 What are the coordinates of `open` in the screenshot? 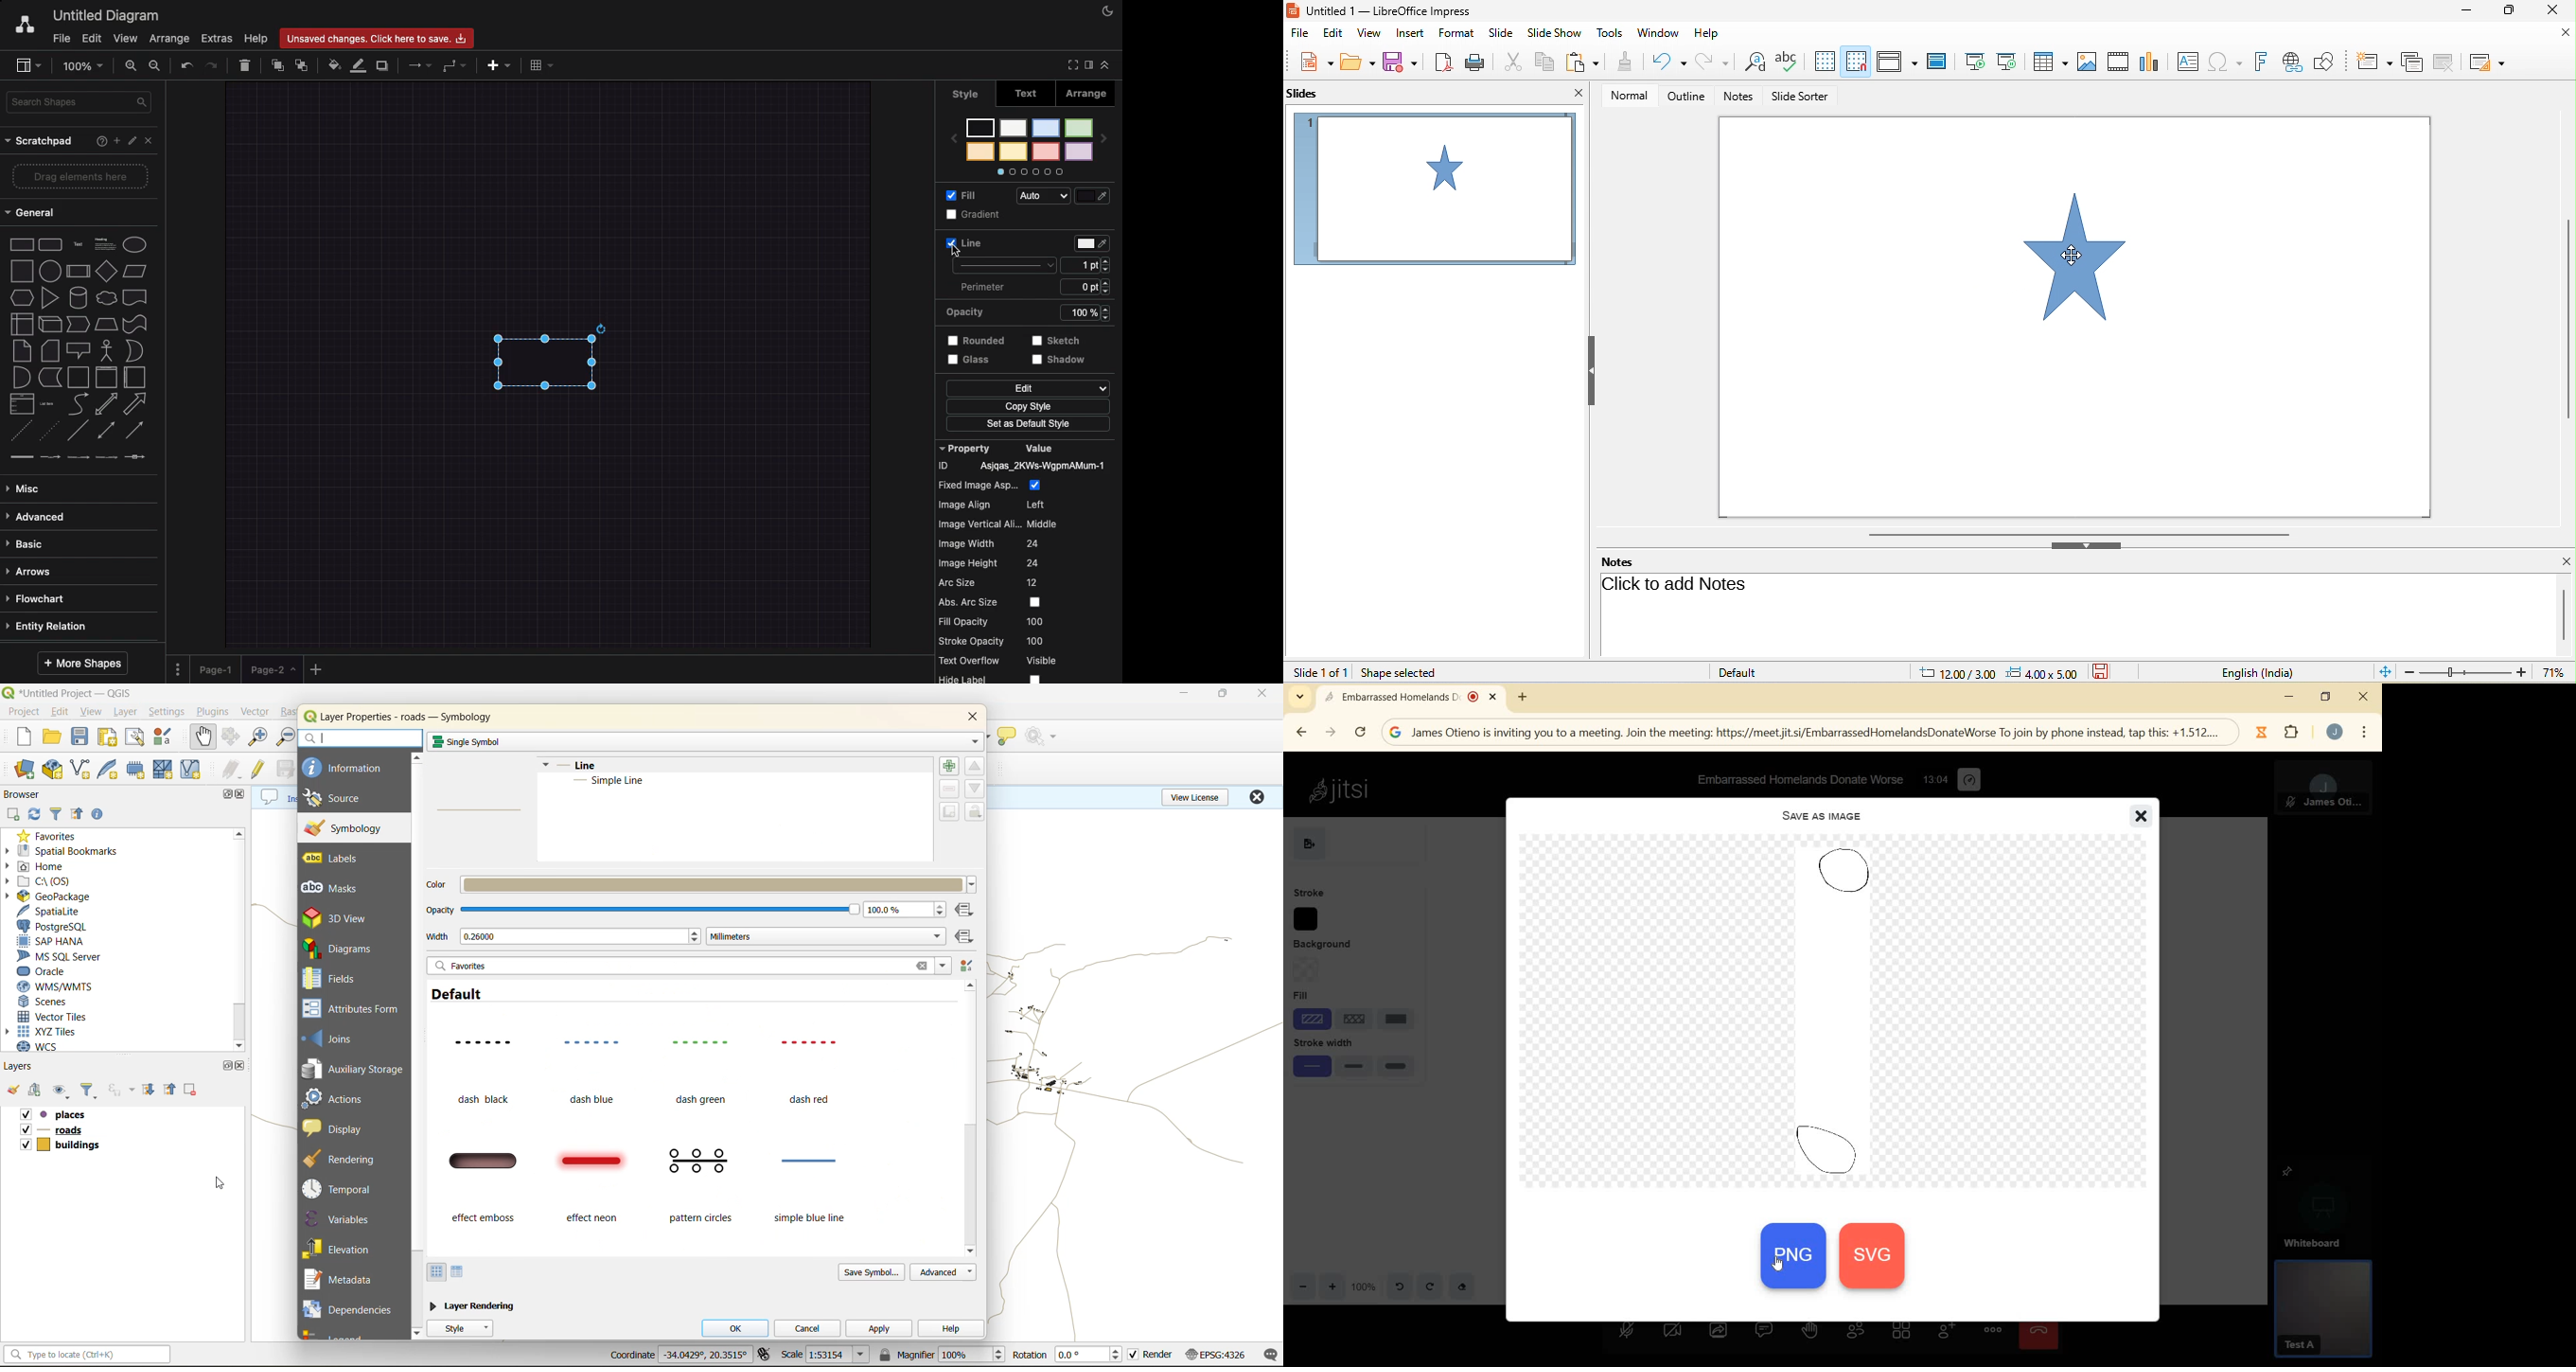 It's located at (1357, 62).